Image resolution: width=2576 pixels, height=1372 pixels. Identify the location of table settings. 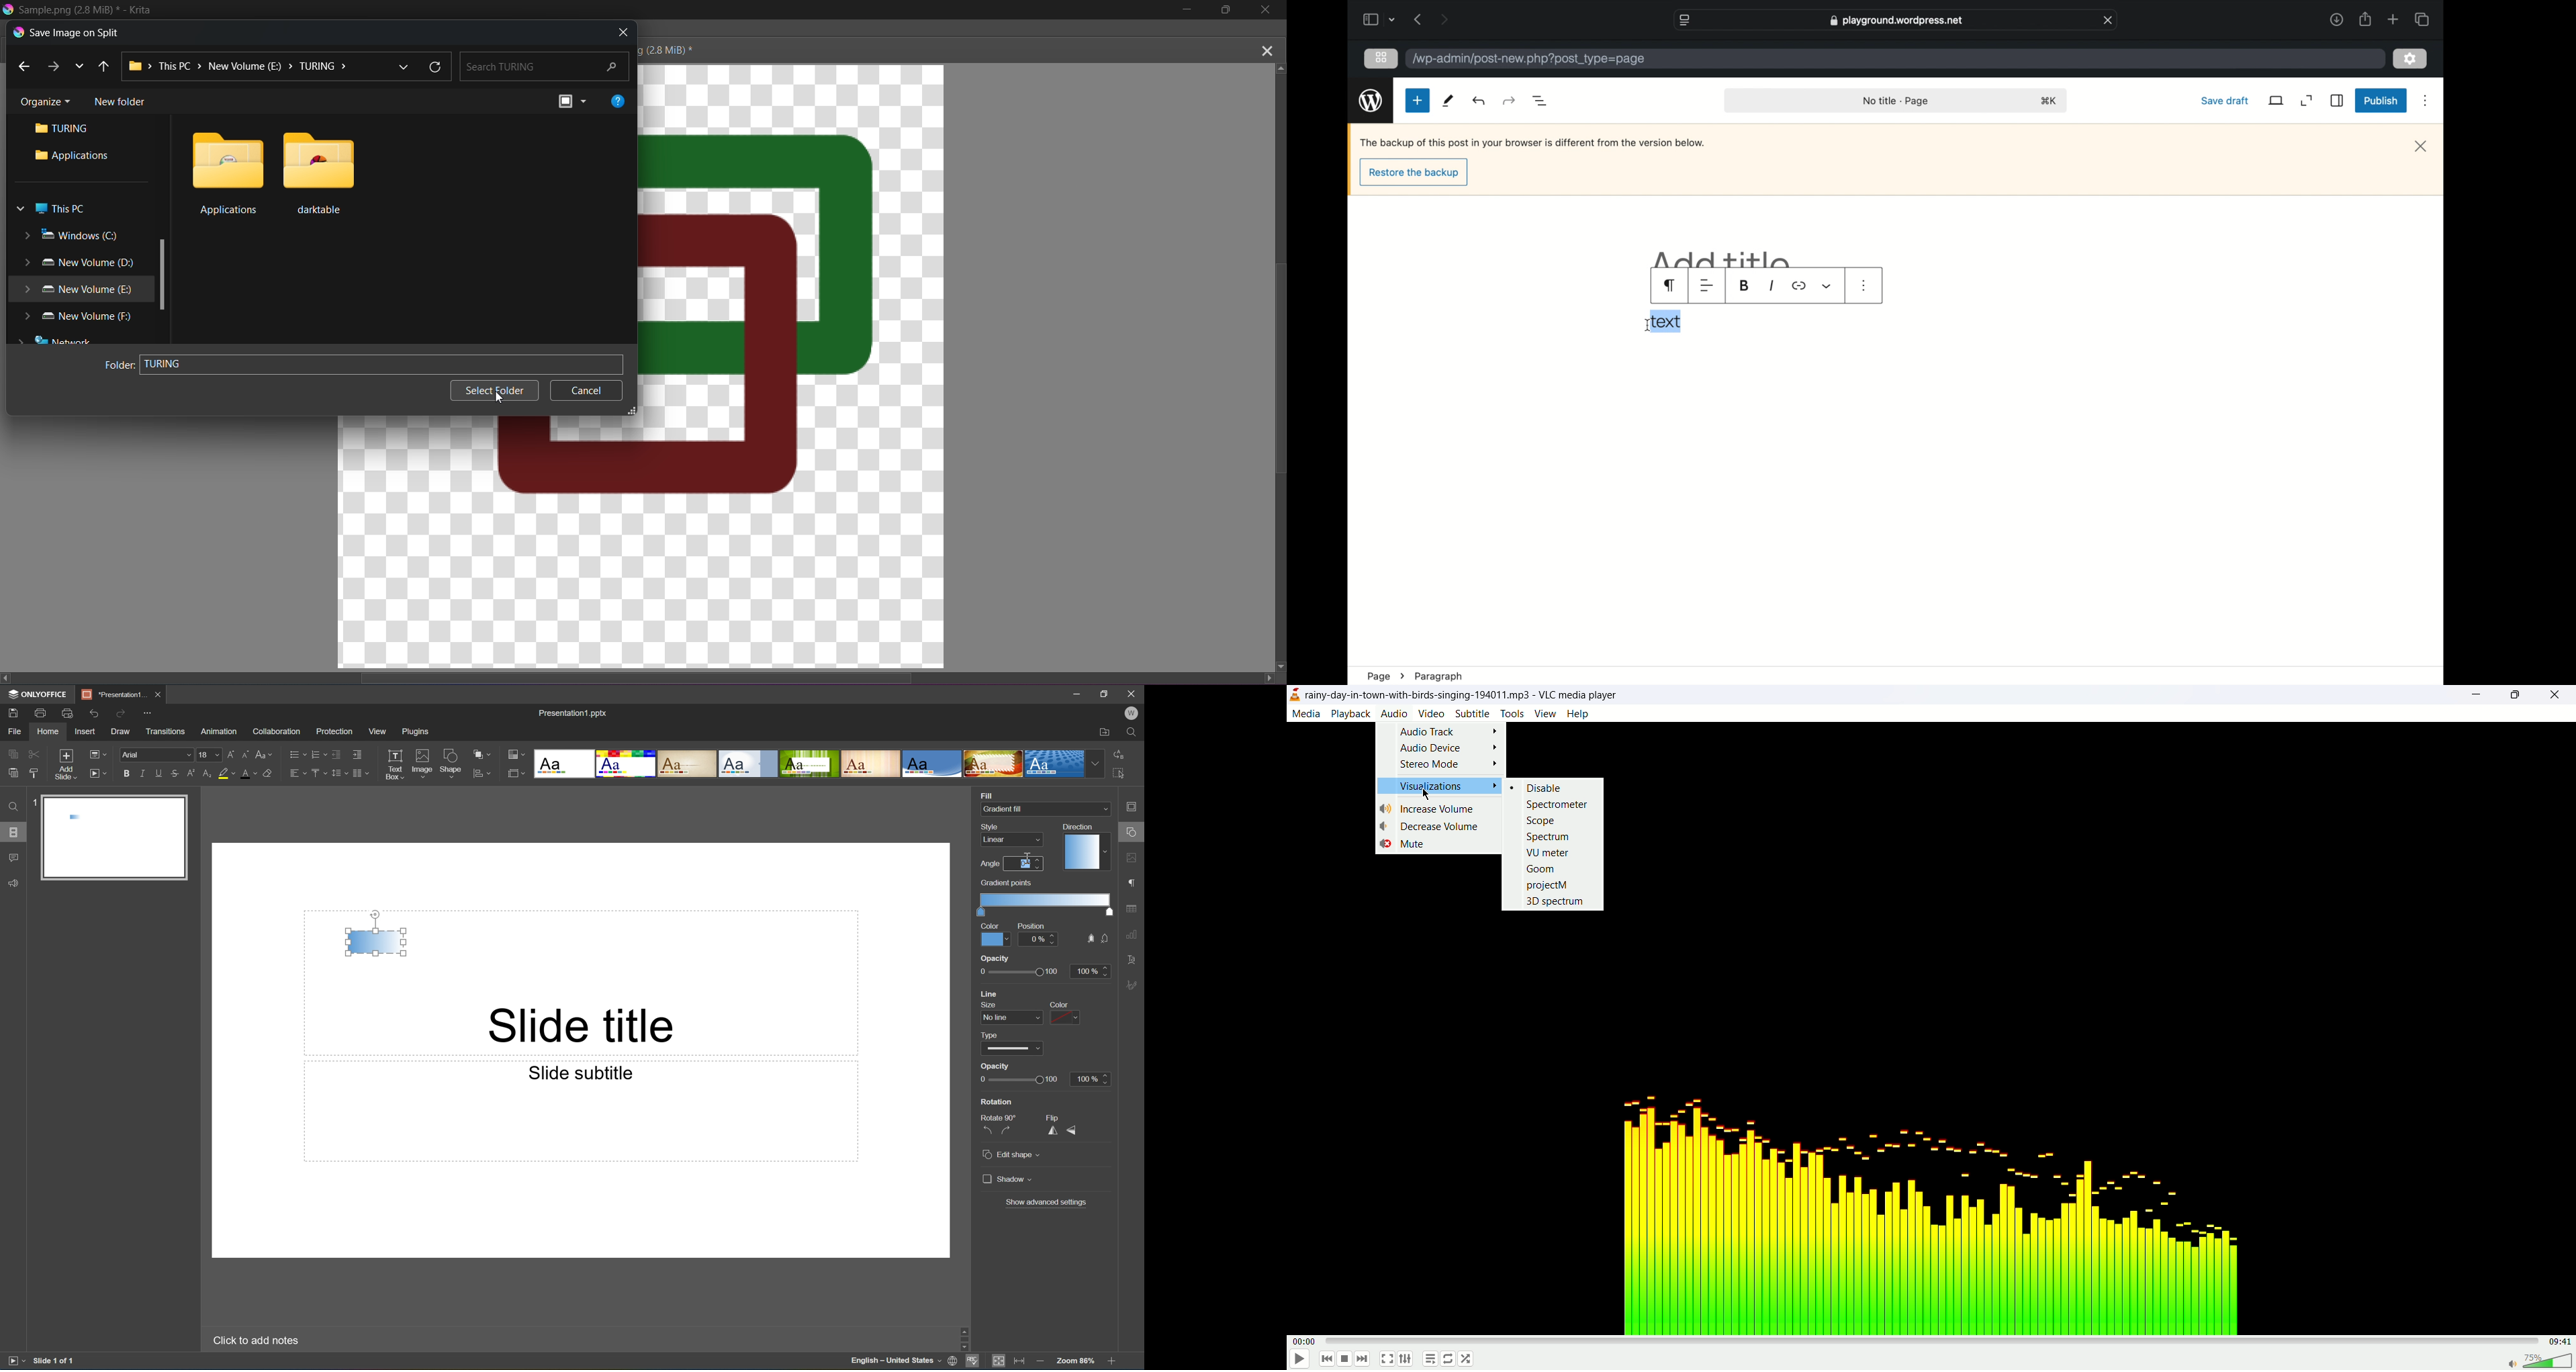
(1133, 909).